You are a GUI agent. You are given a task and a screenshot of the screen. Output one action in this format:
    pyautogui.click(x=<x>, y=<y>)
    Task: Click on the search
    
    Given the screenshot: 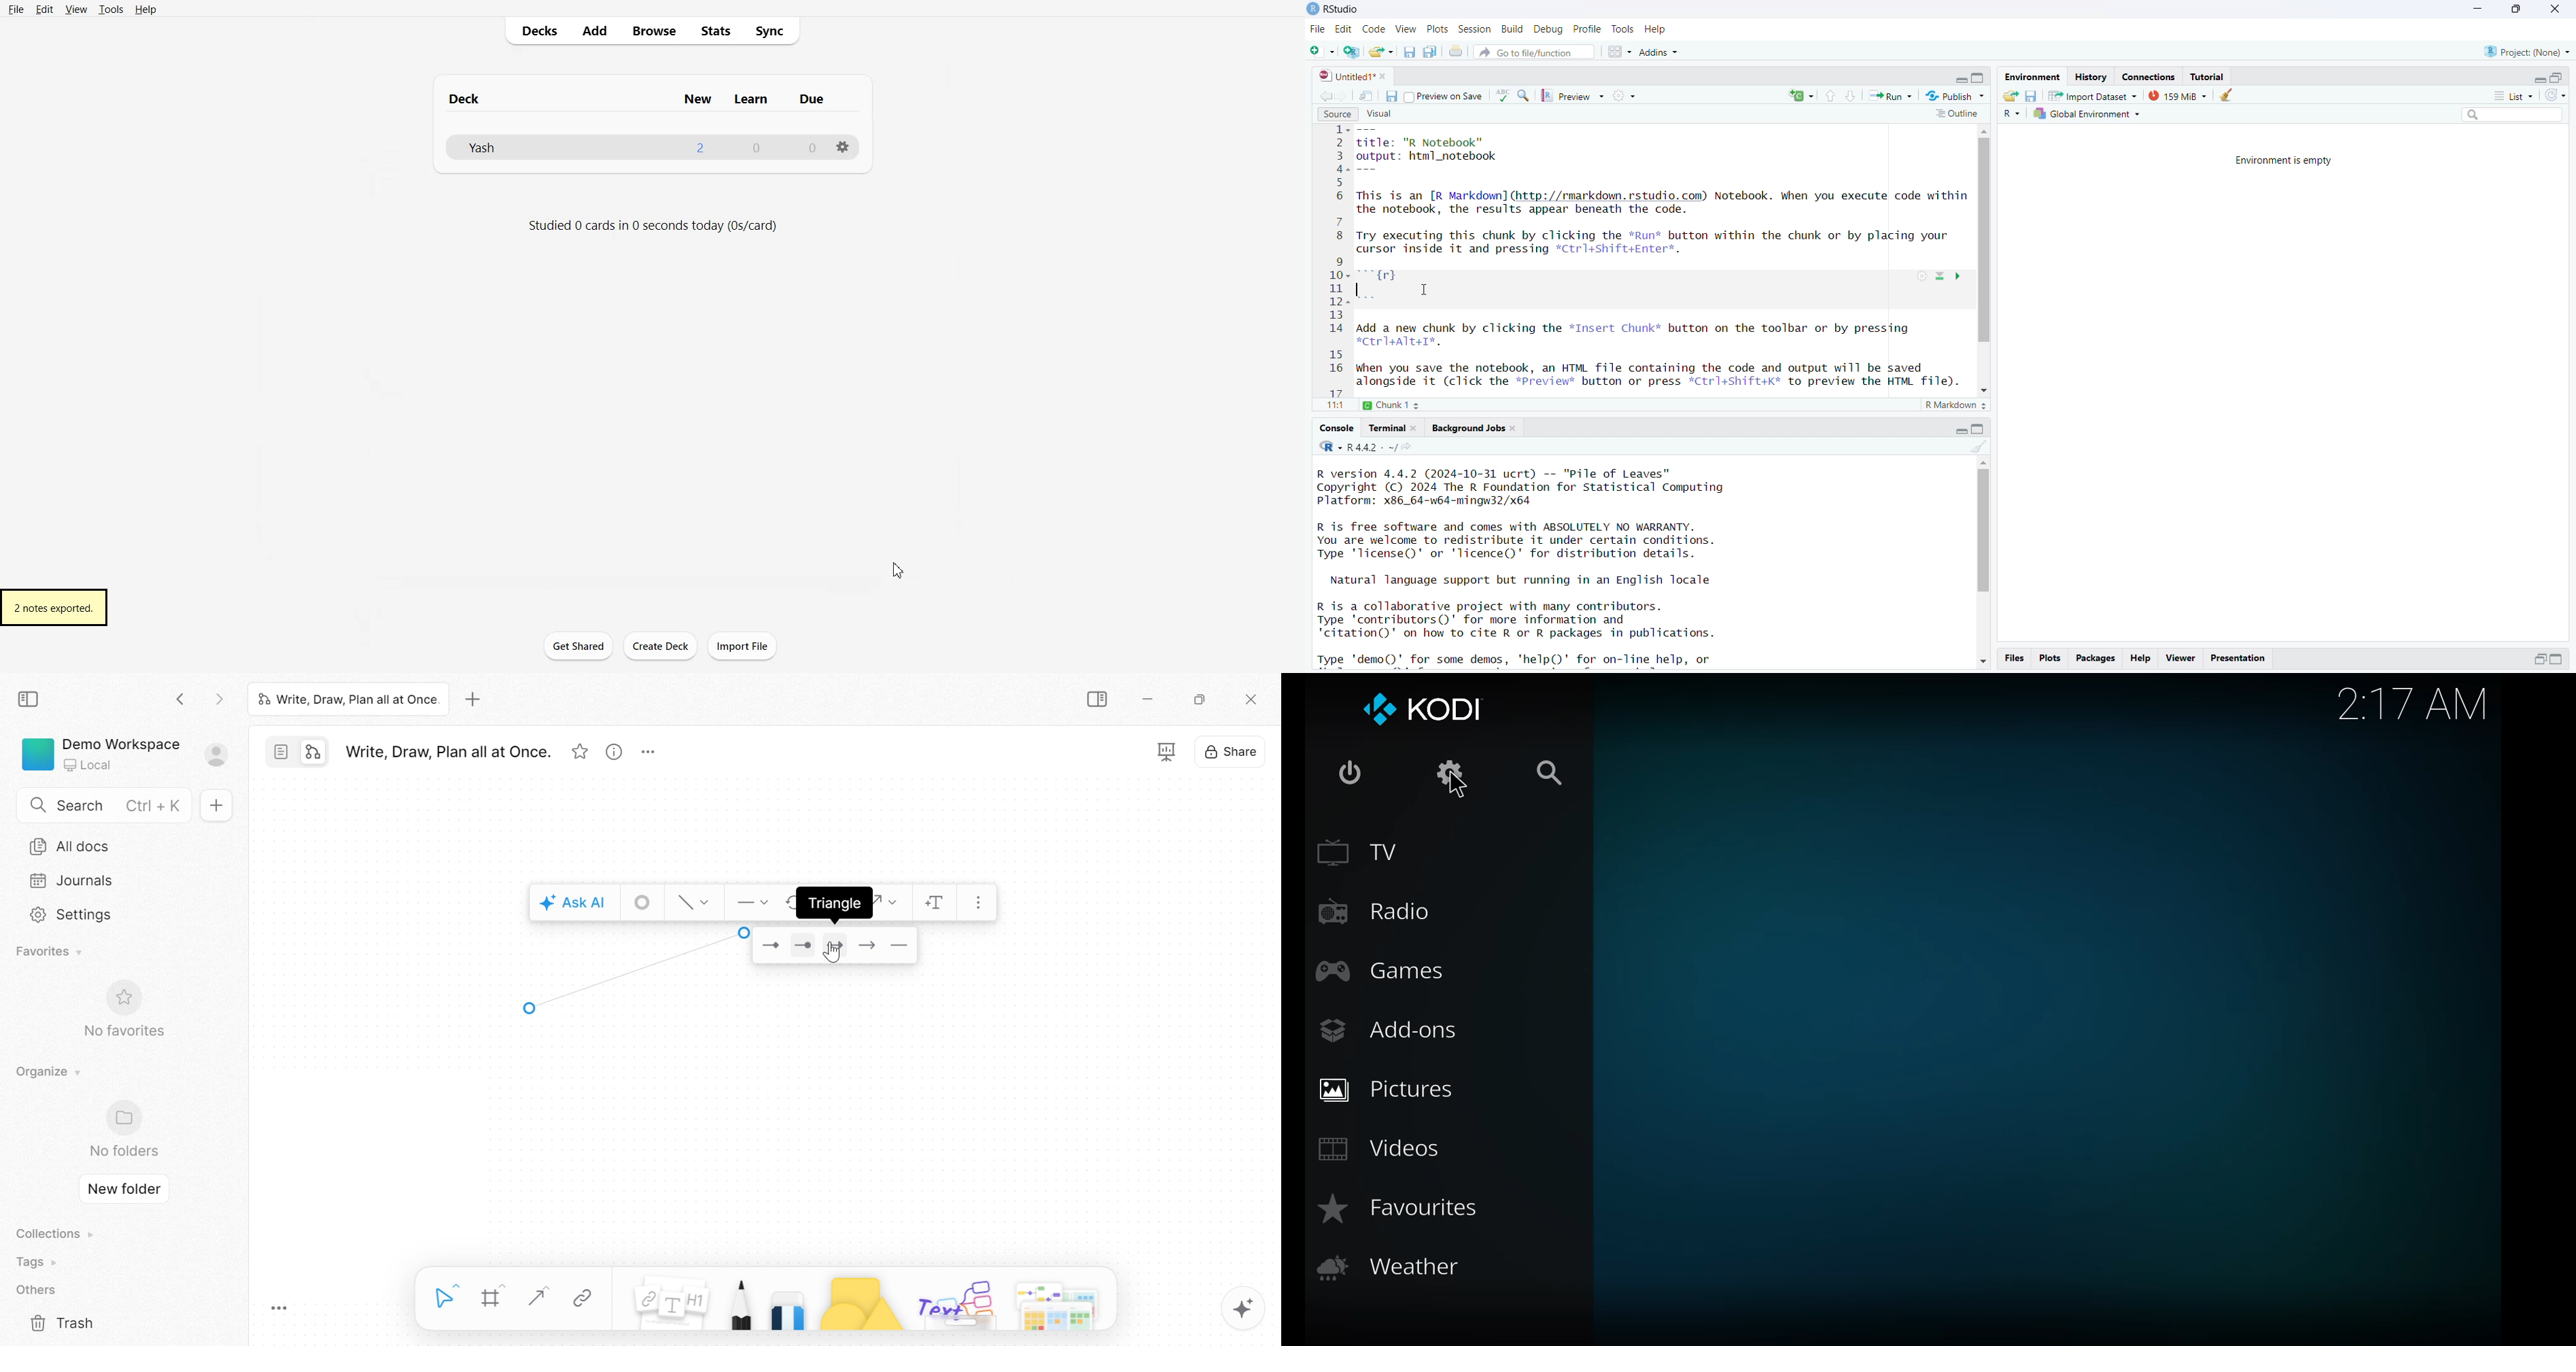 What is the action you would take?
    pyautogui.click(x=1547, y=771)
    